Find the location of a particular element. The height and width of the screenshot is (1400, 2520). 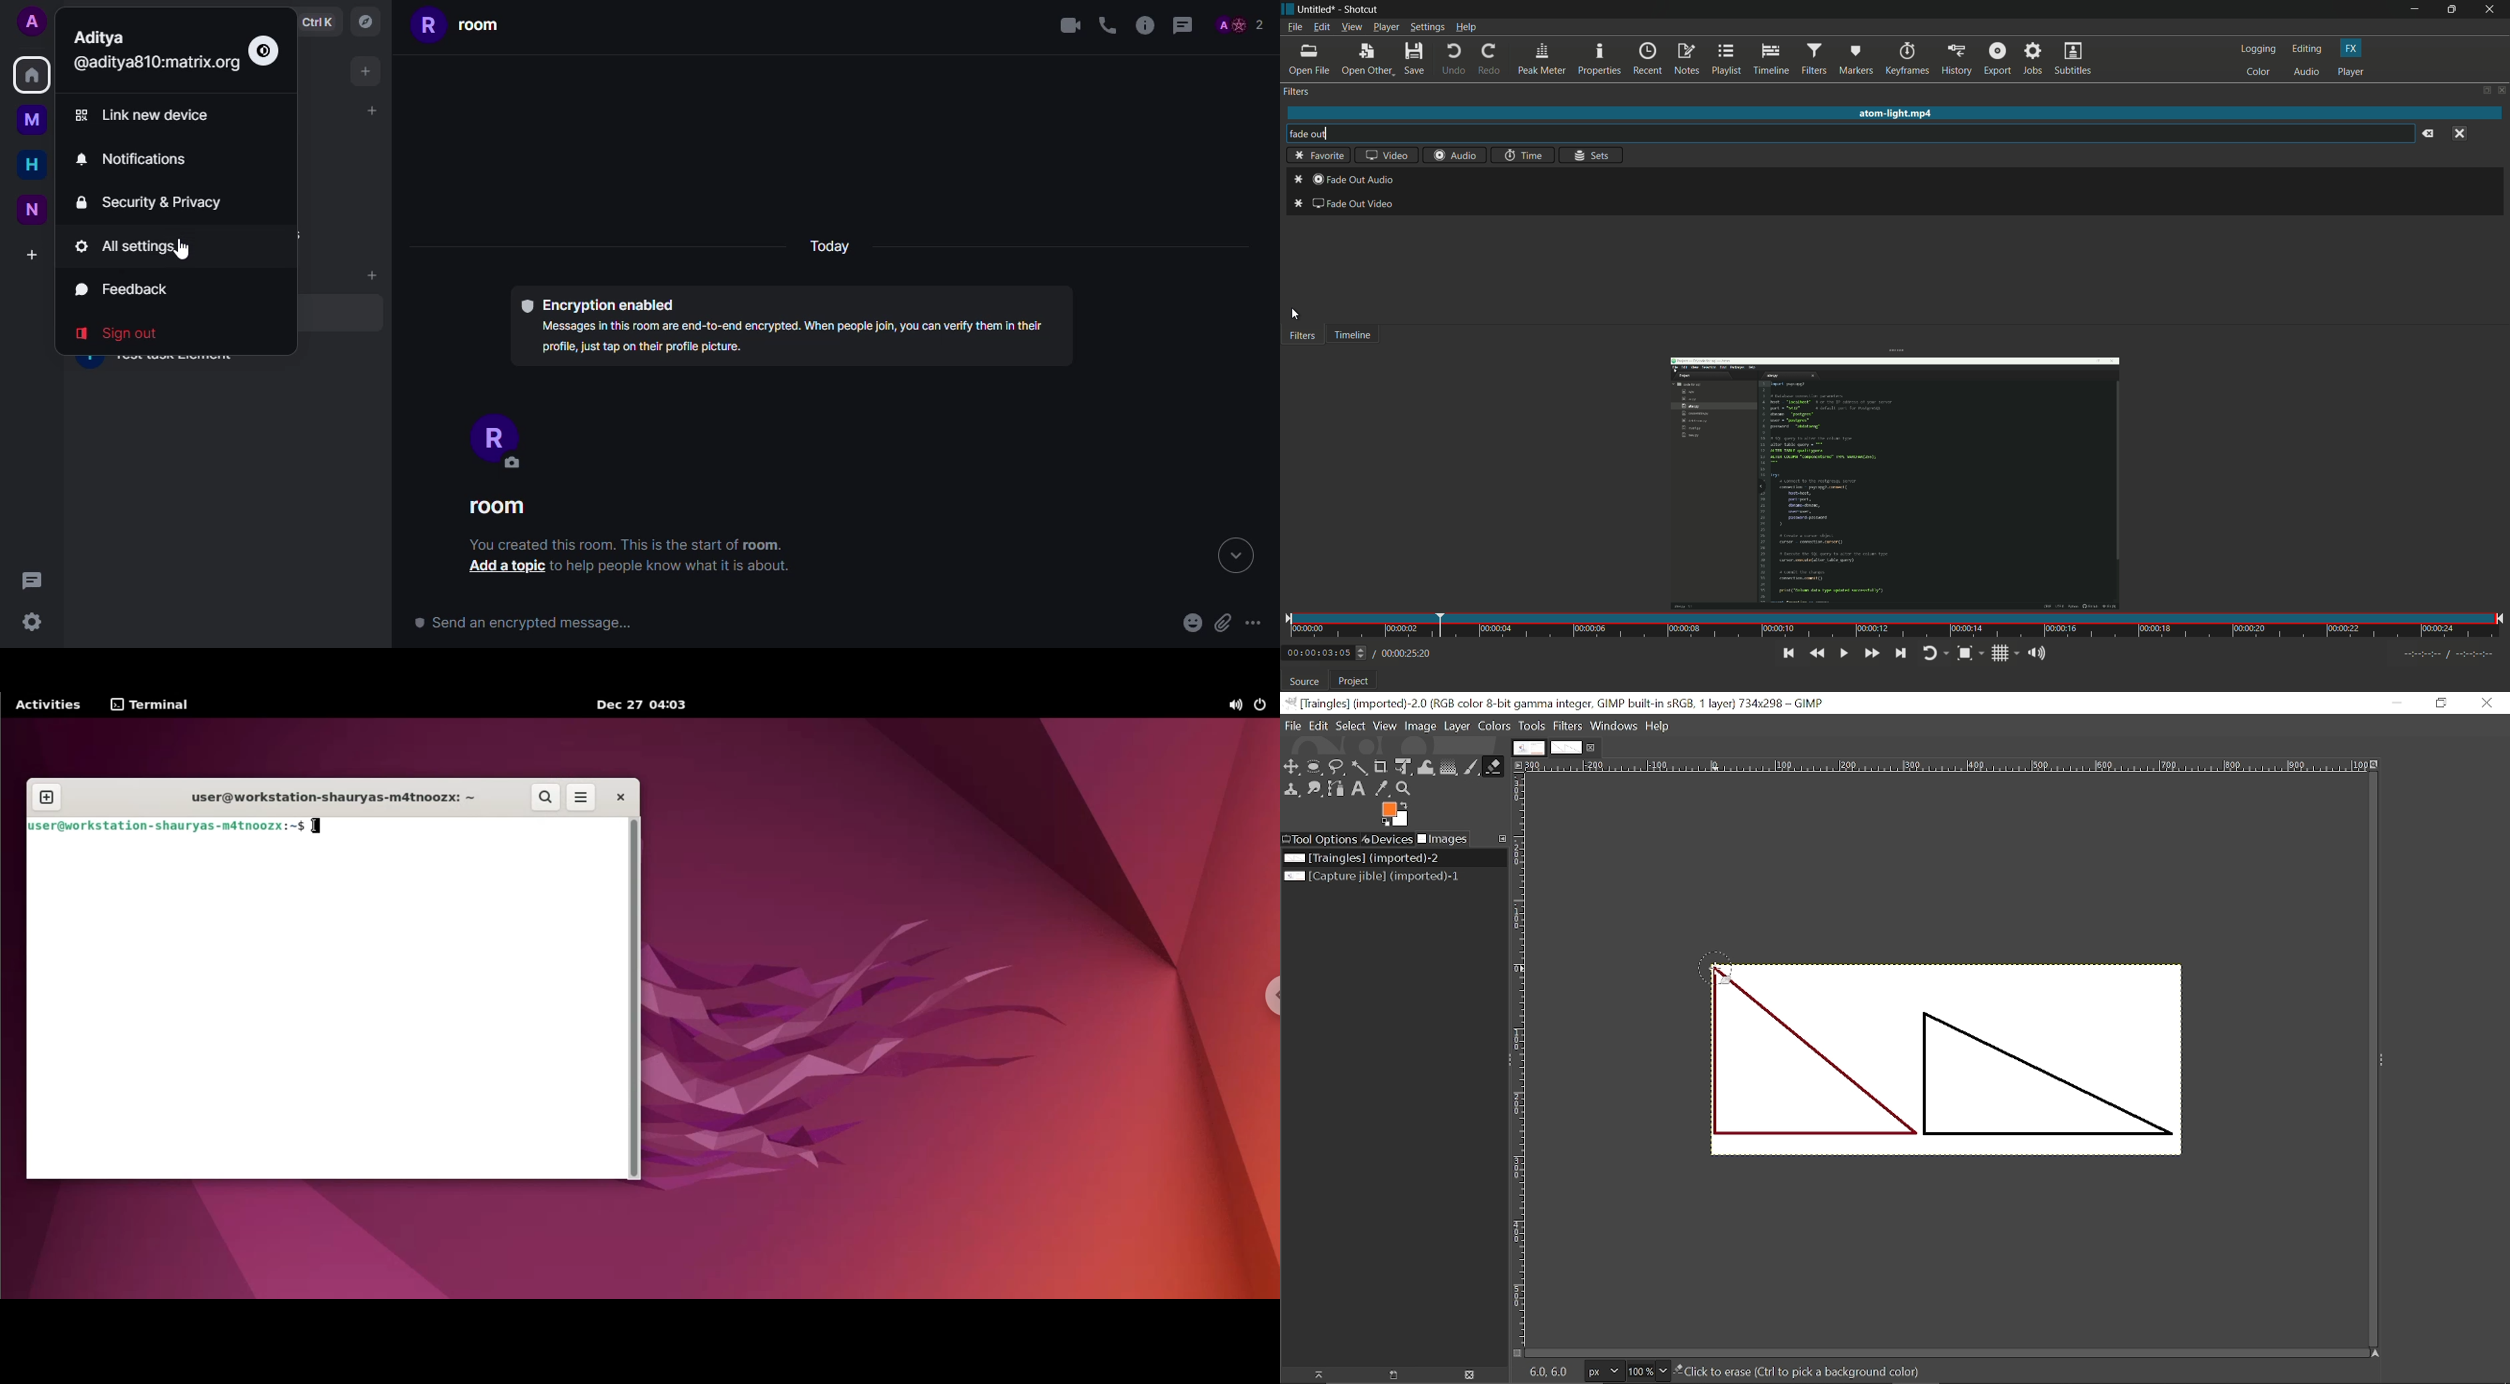

show volume control is located at coordinates (2035, 654).